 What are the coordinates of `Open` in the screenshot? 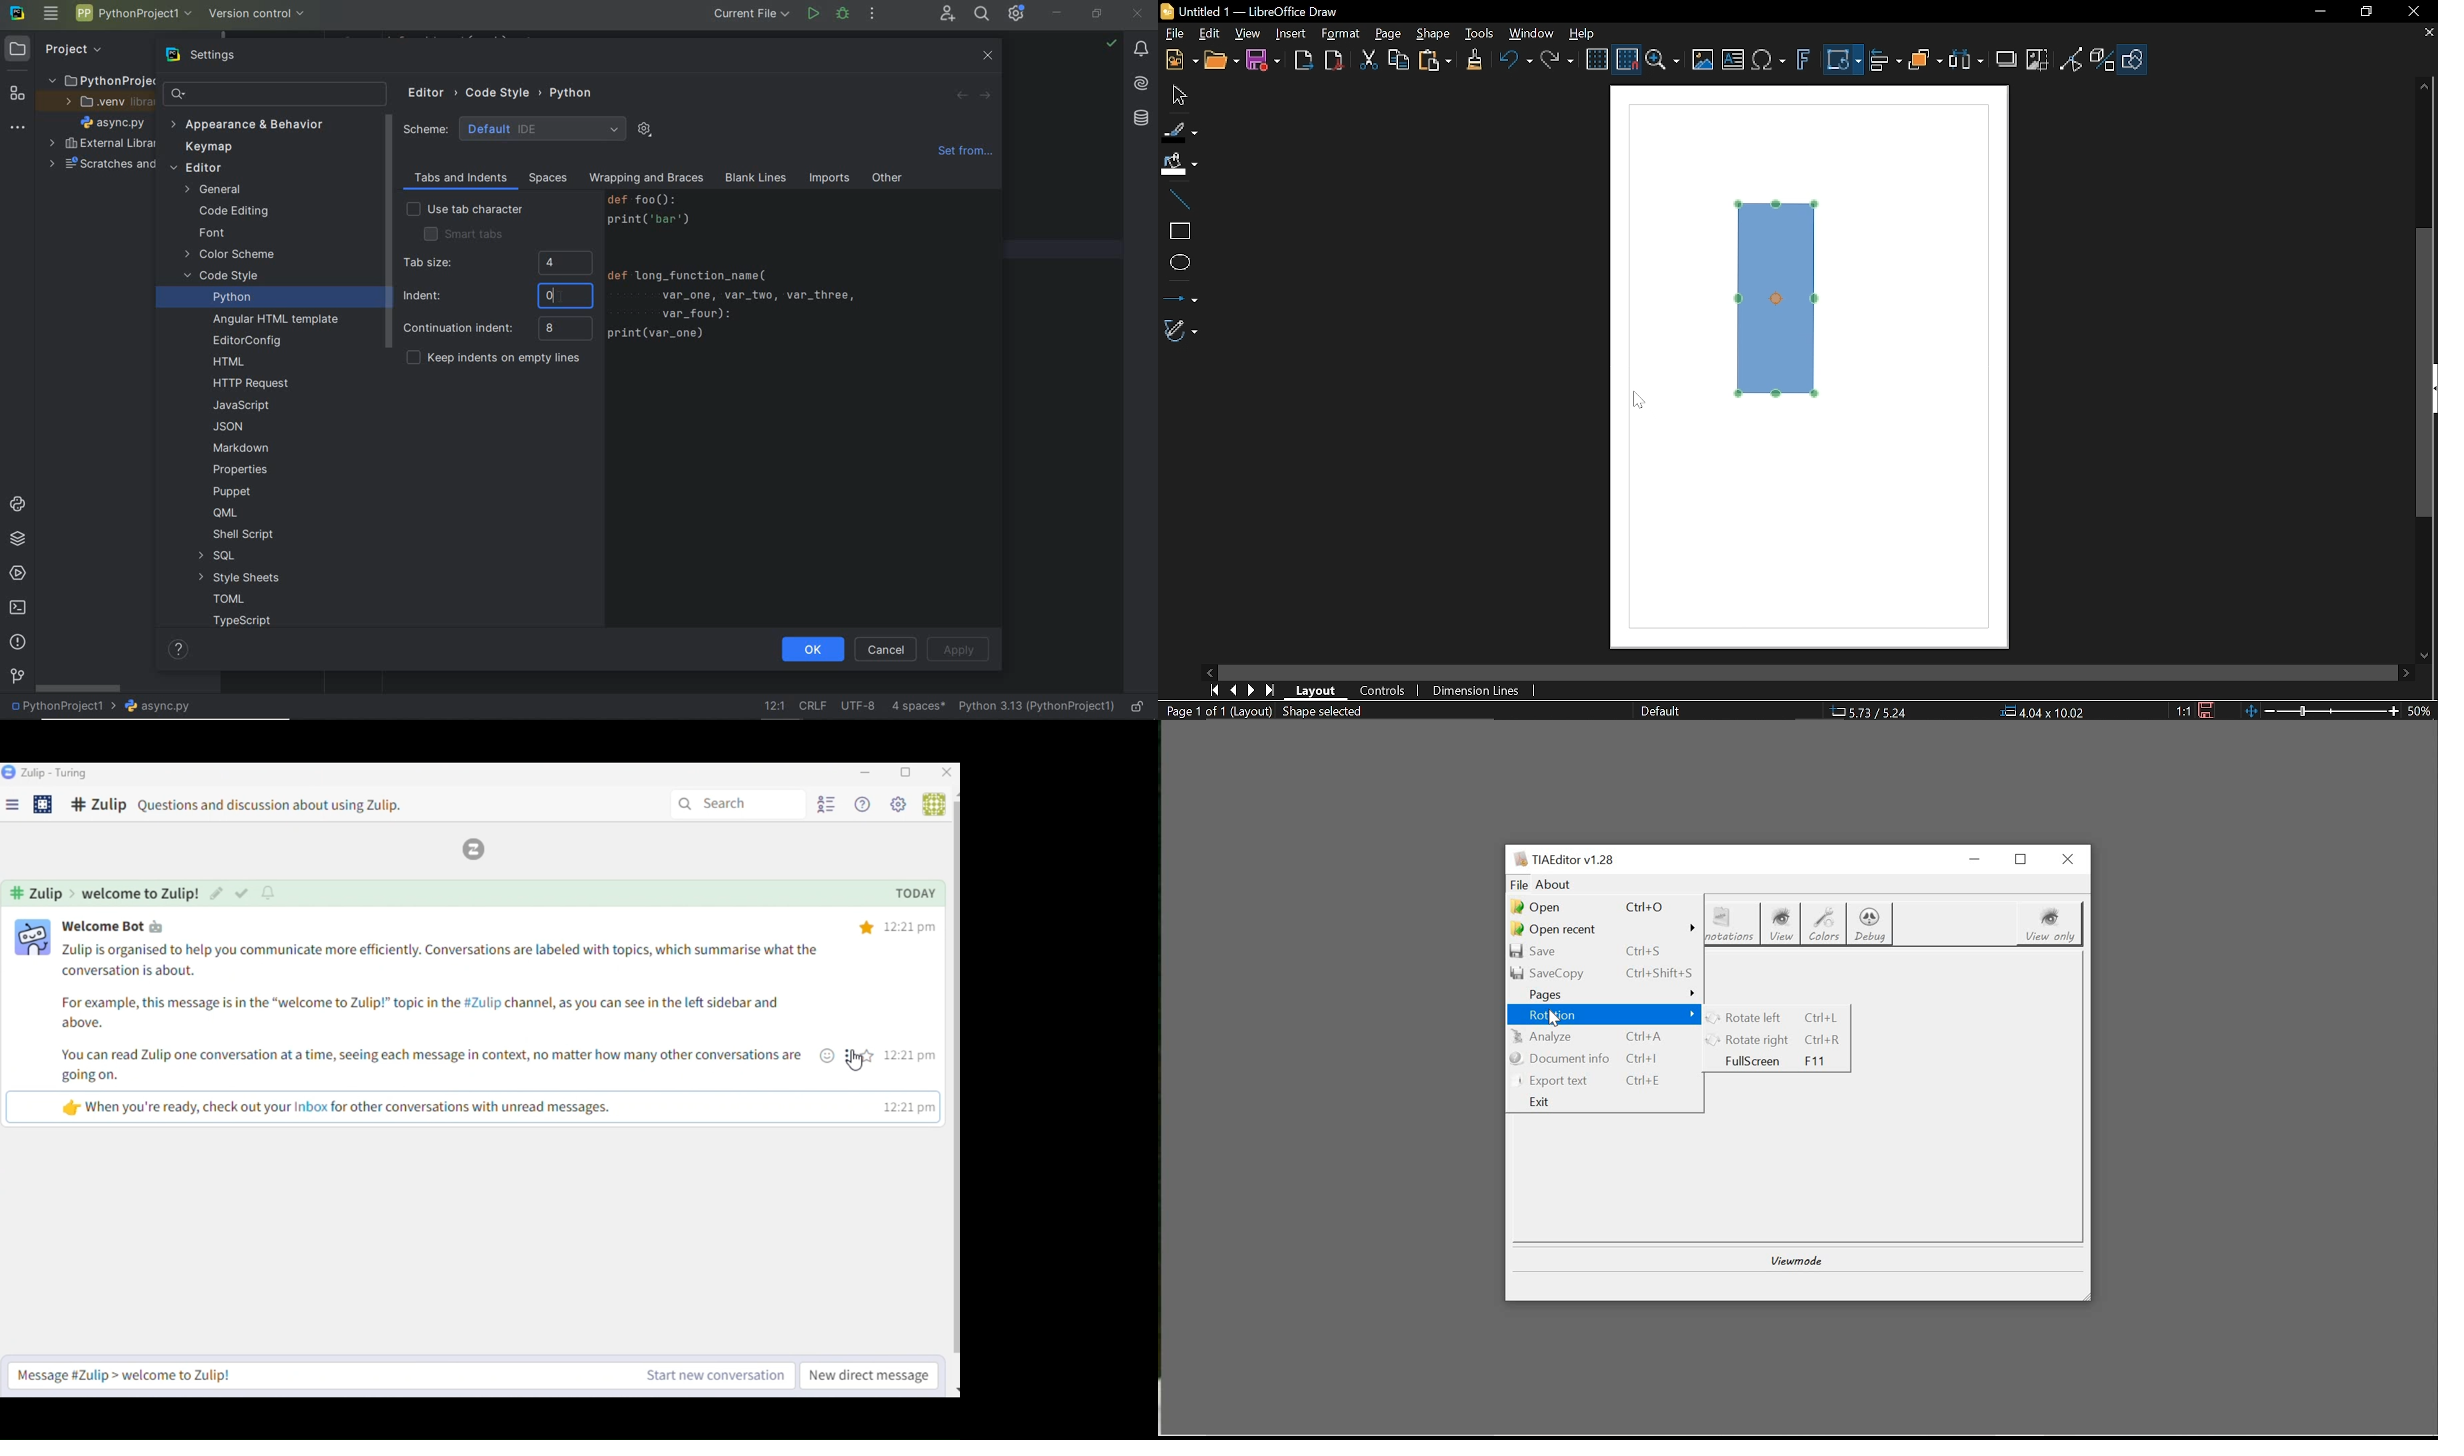 It's located at (1223, 61).